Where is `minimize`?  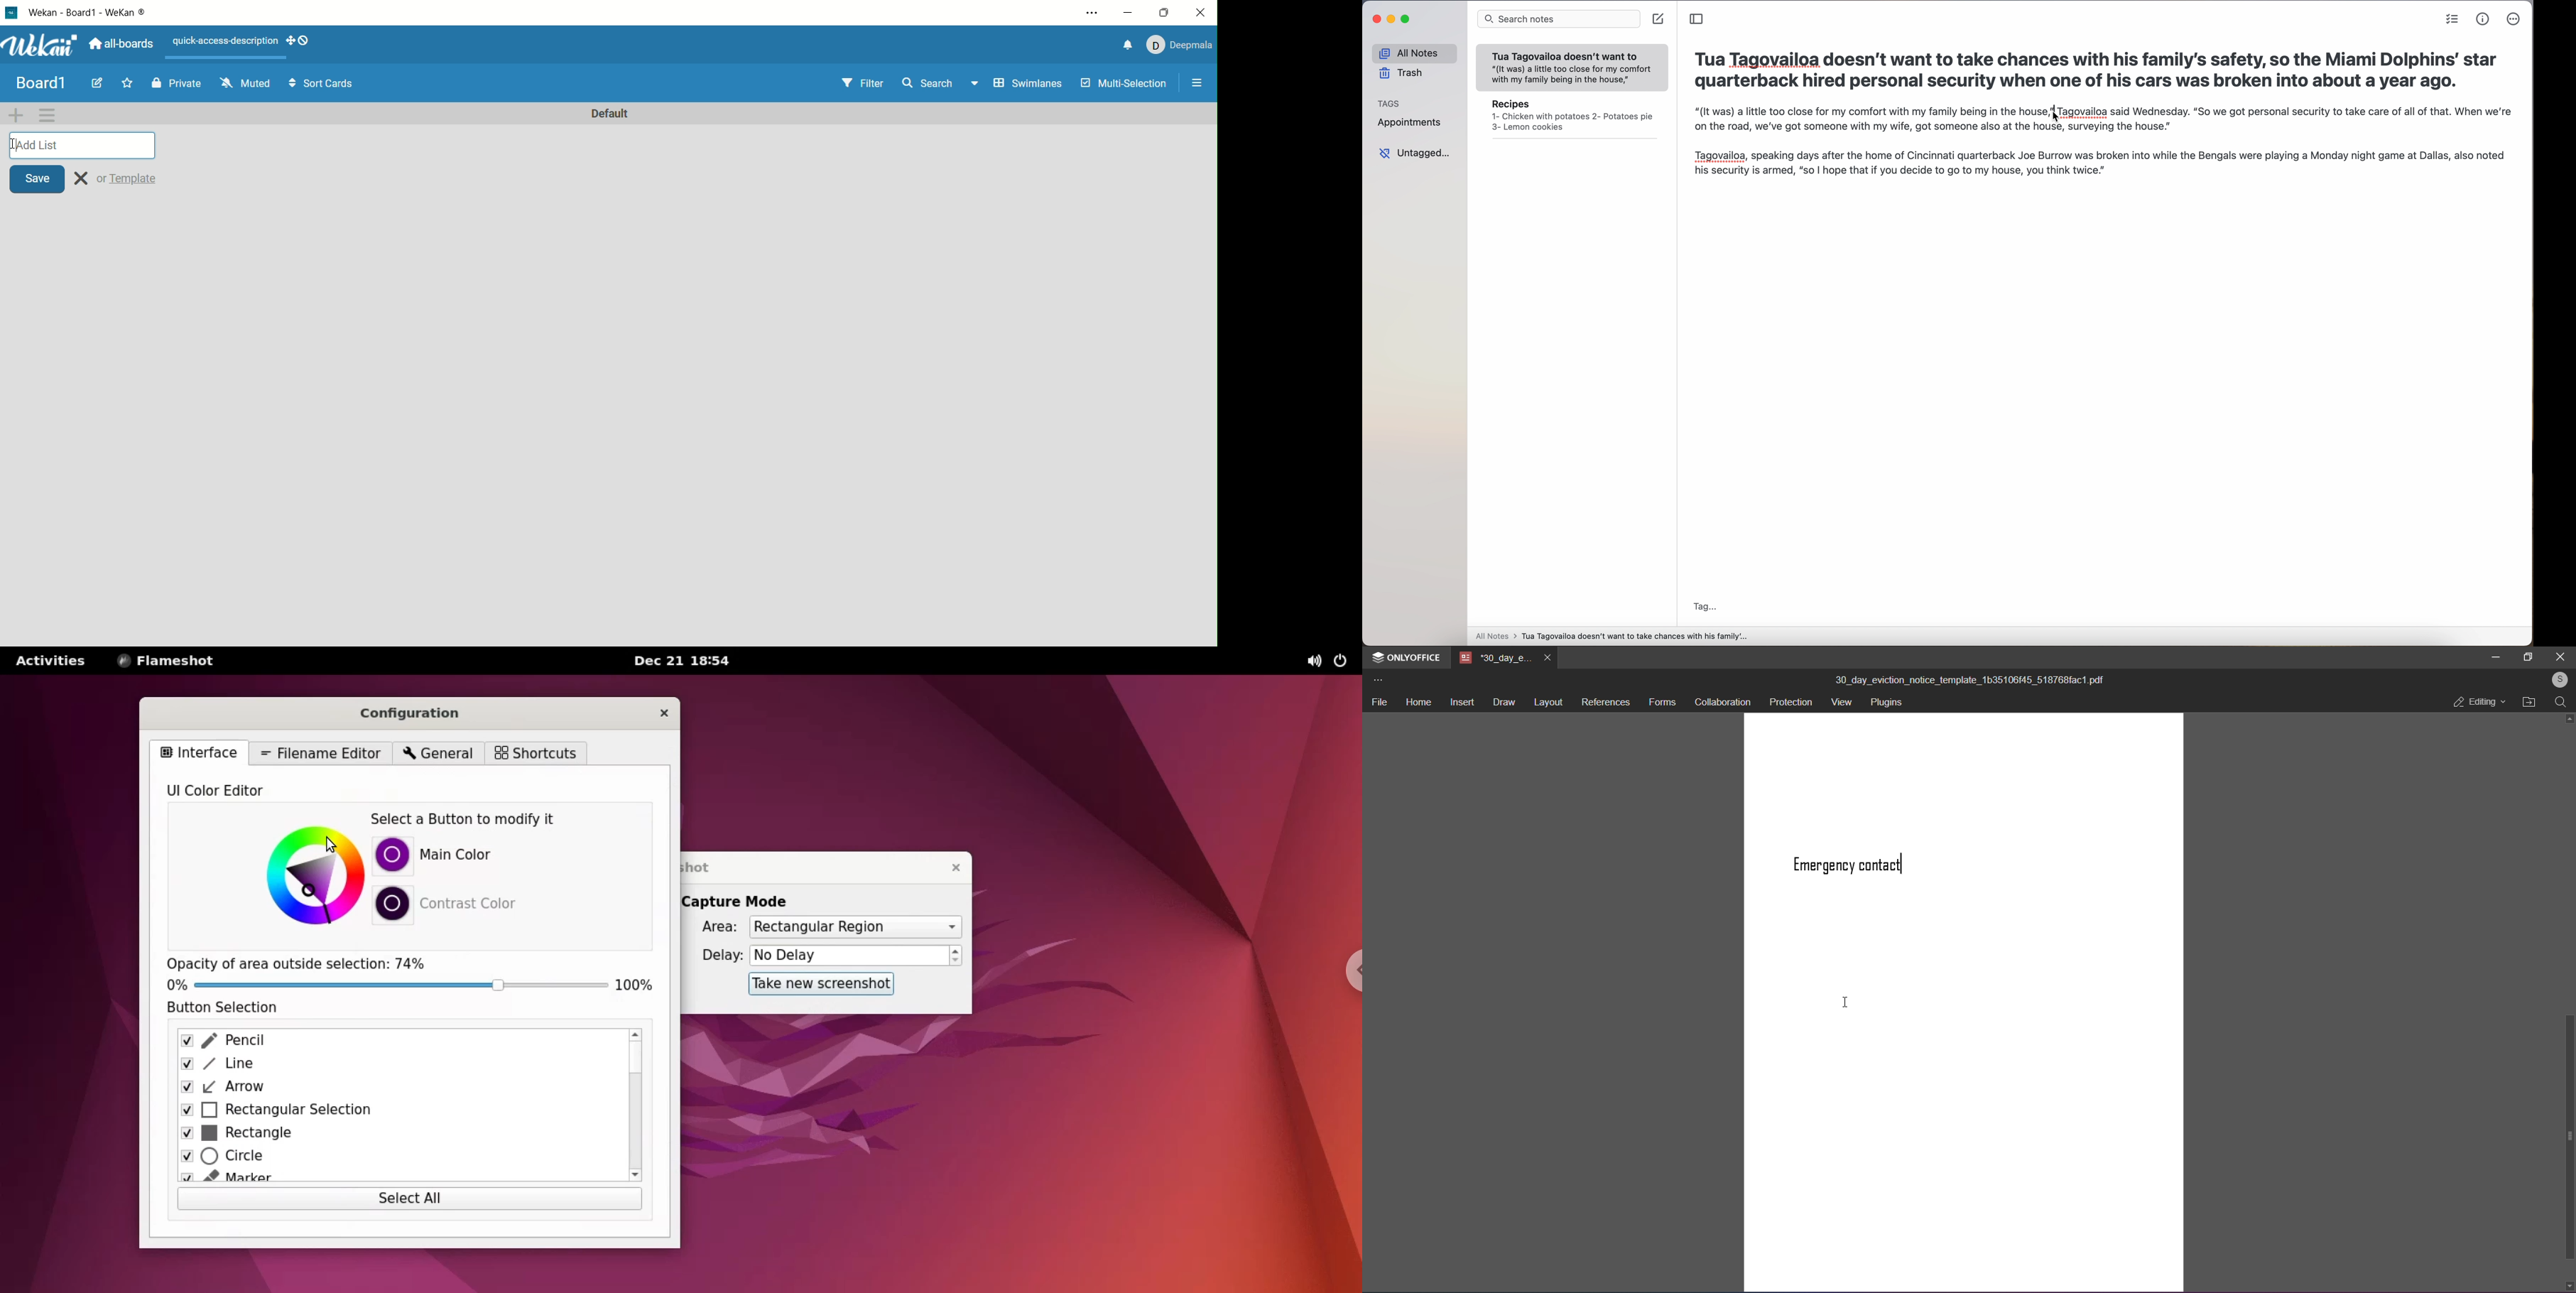 minimize is located at coordinates (1130, 14).